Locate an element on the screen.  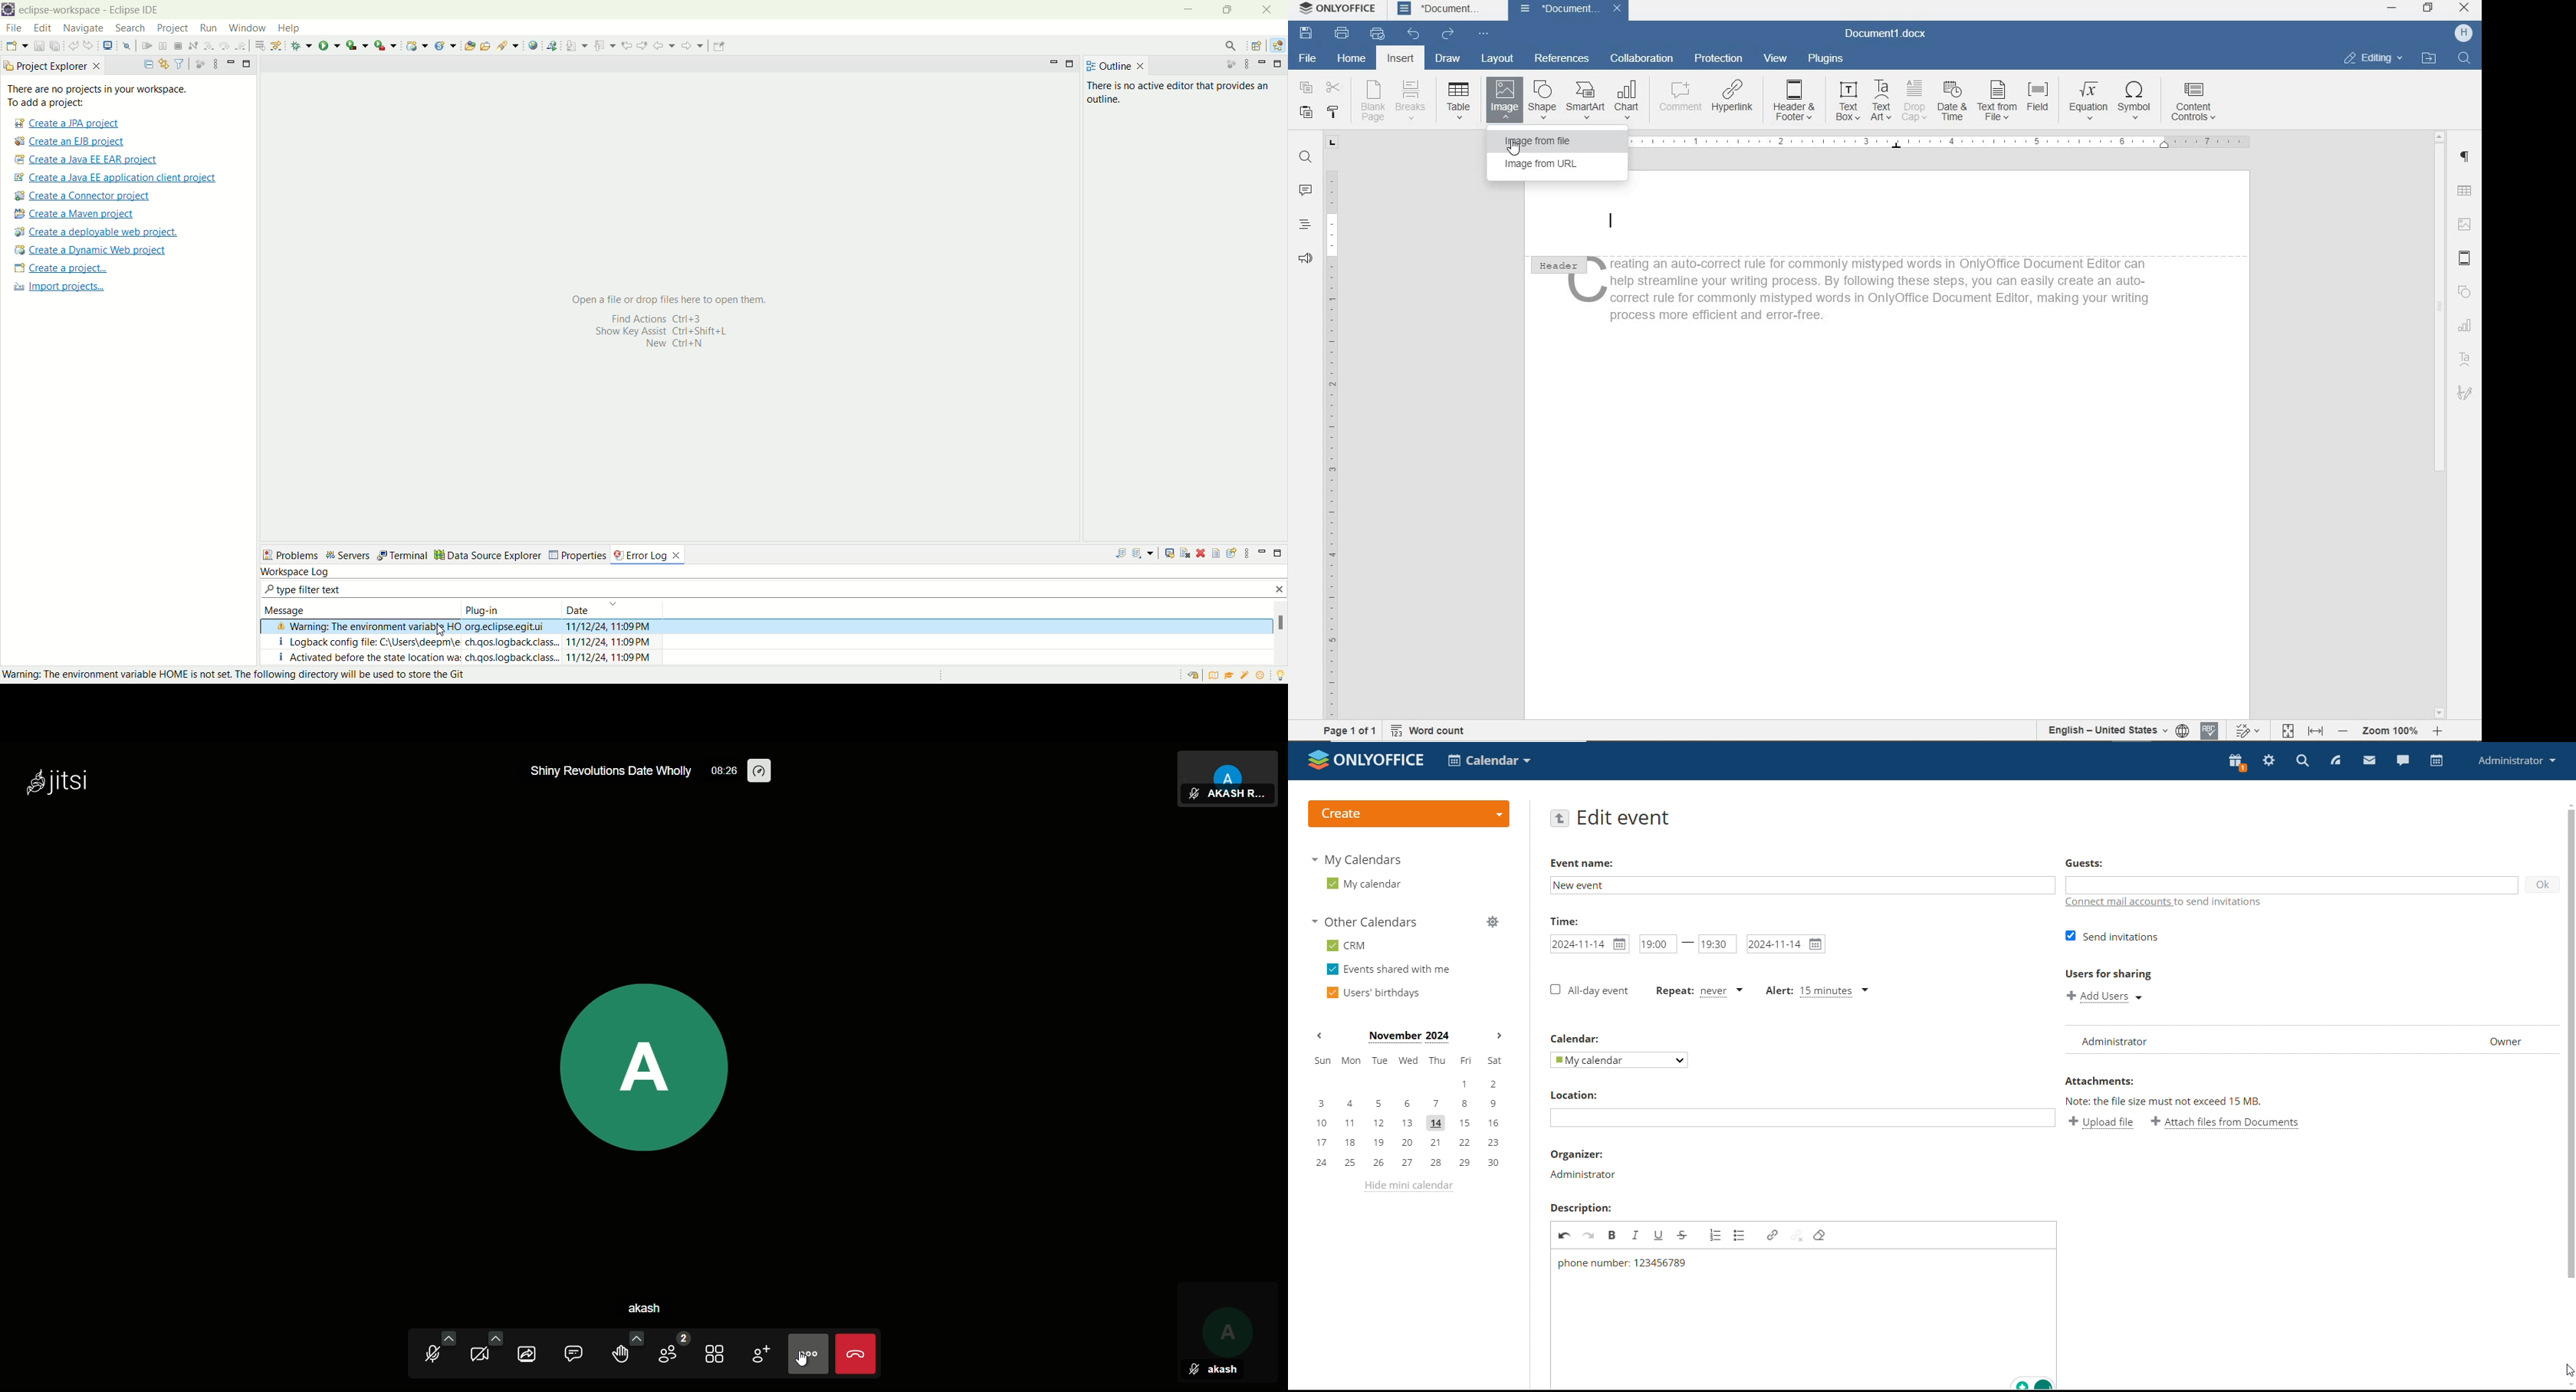
unlink is located at coordinates (1796, 1235).